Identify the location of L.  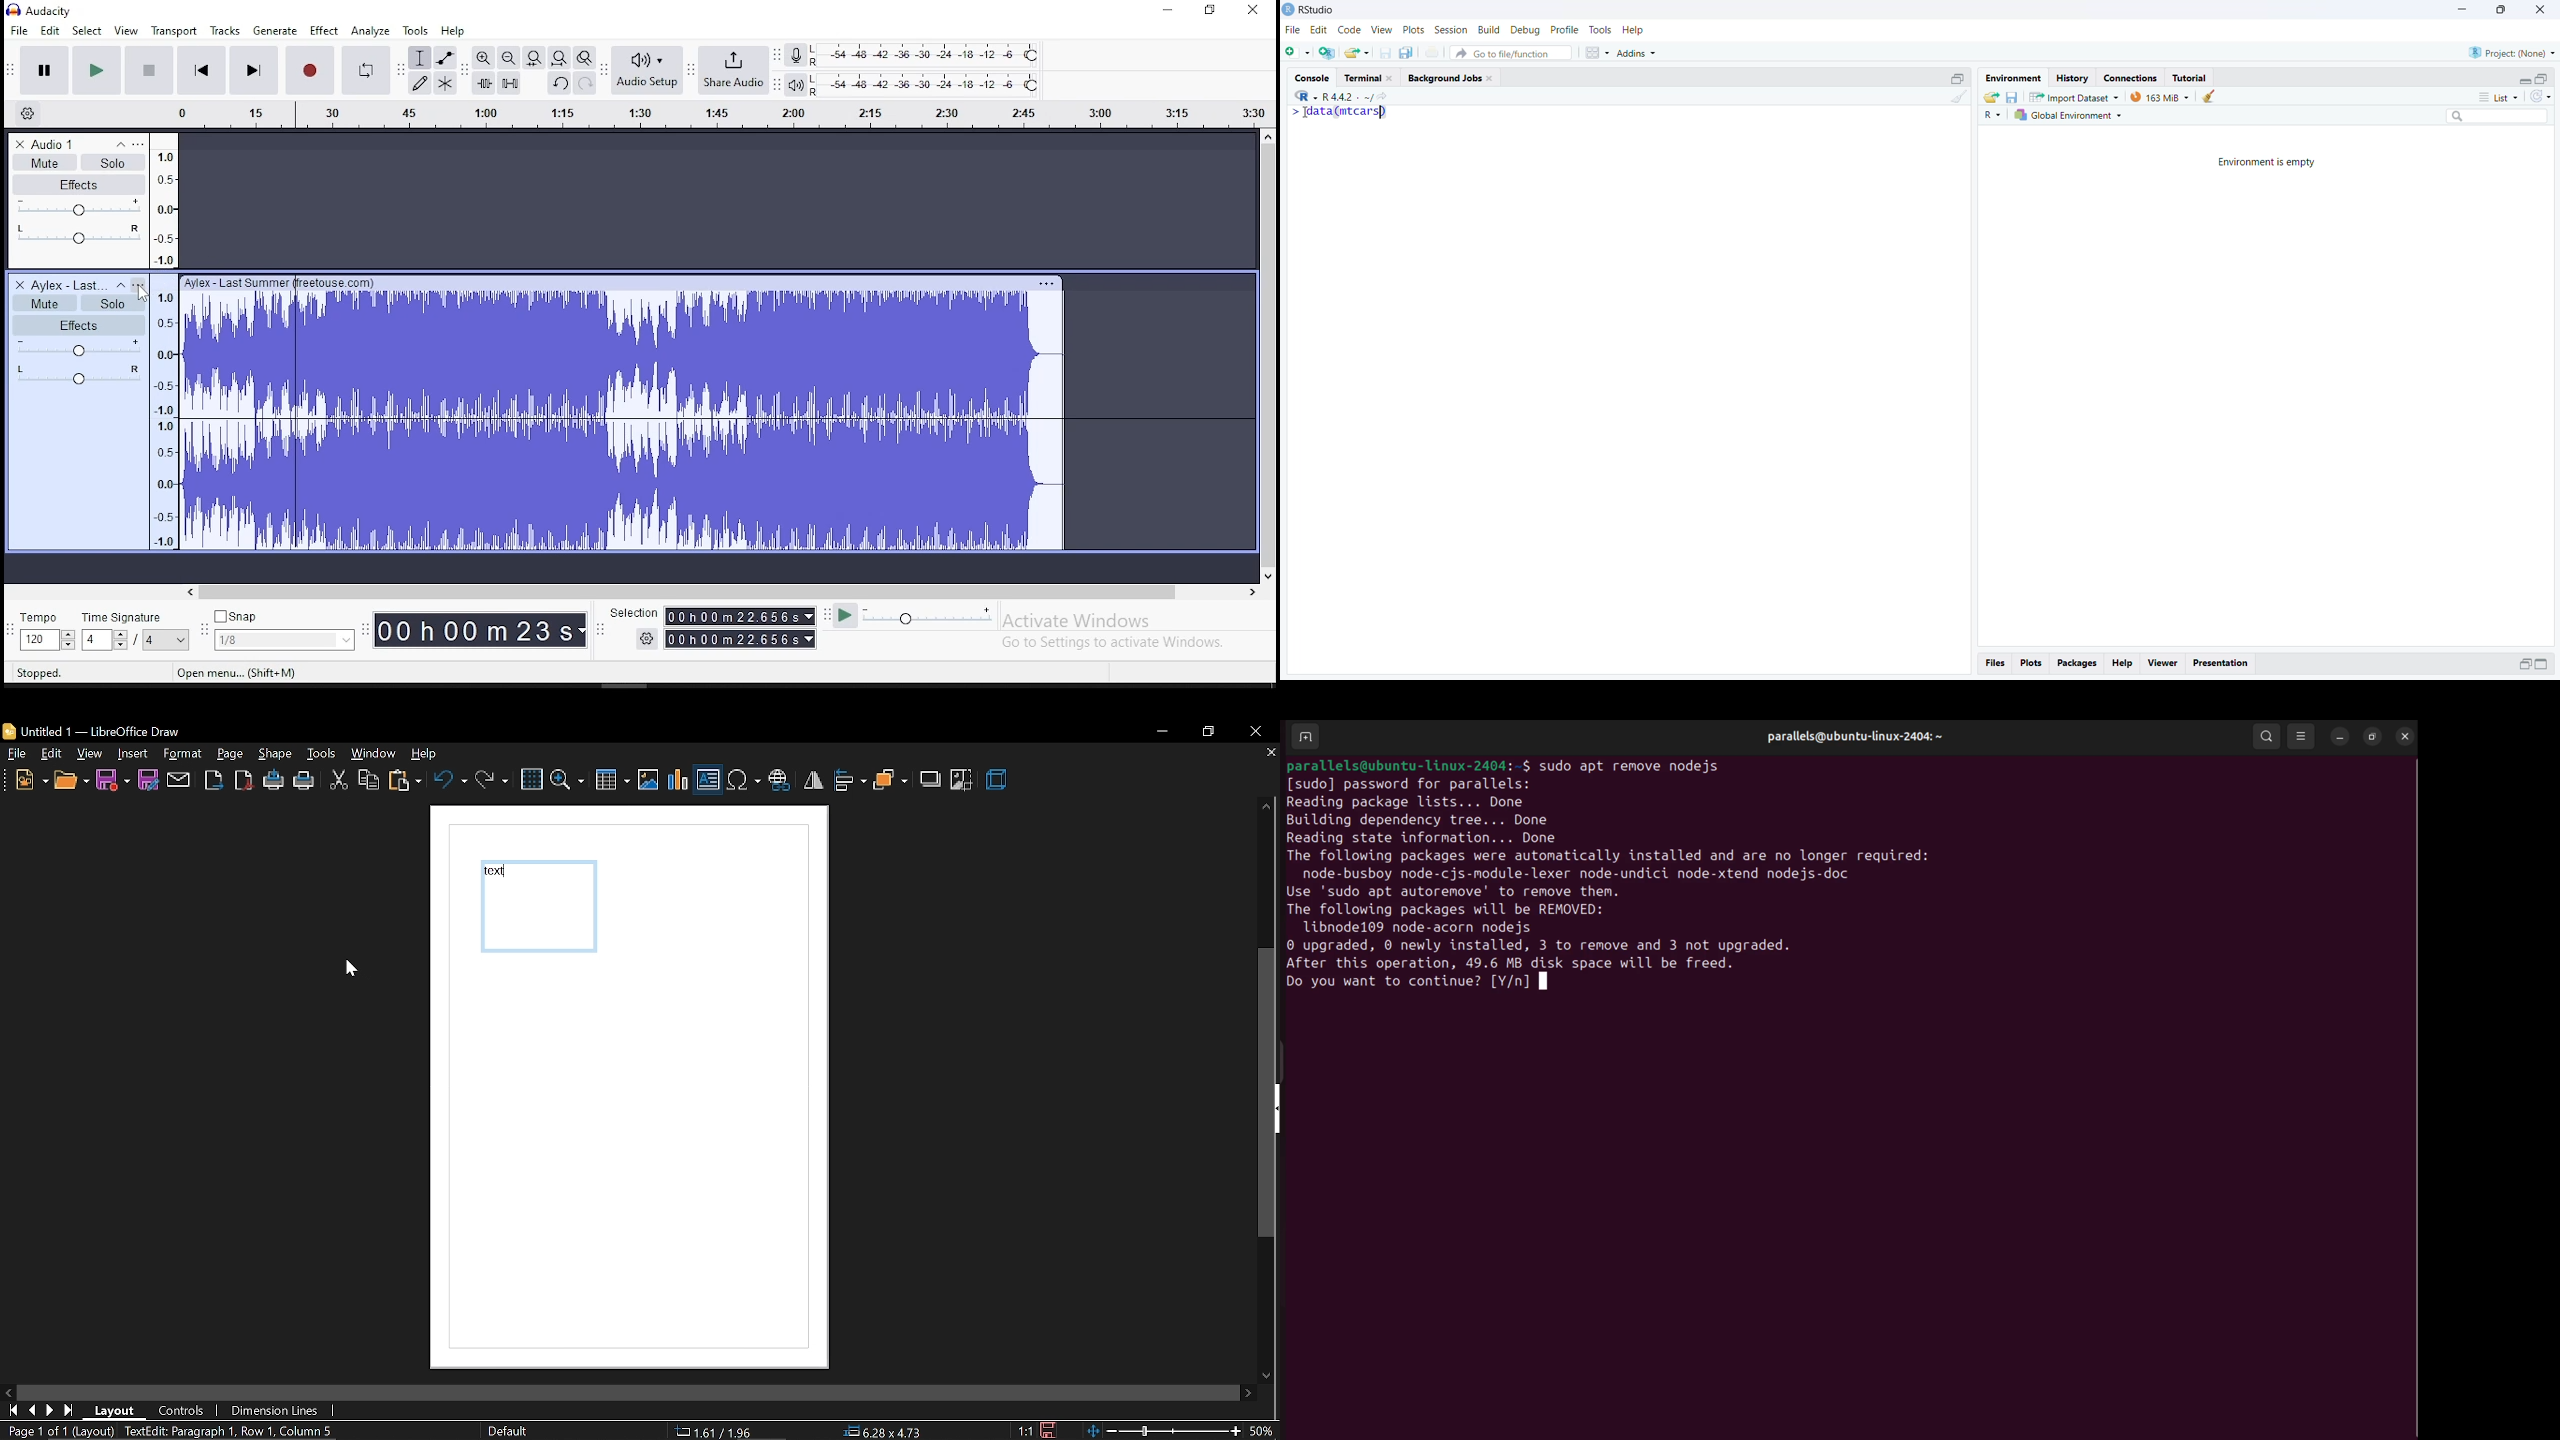
(816, 79).